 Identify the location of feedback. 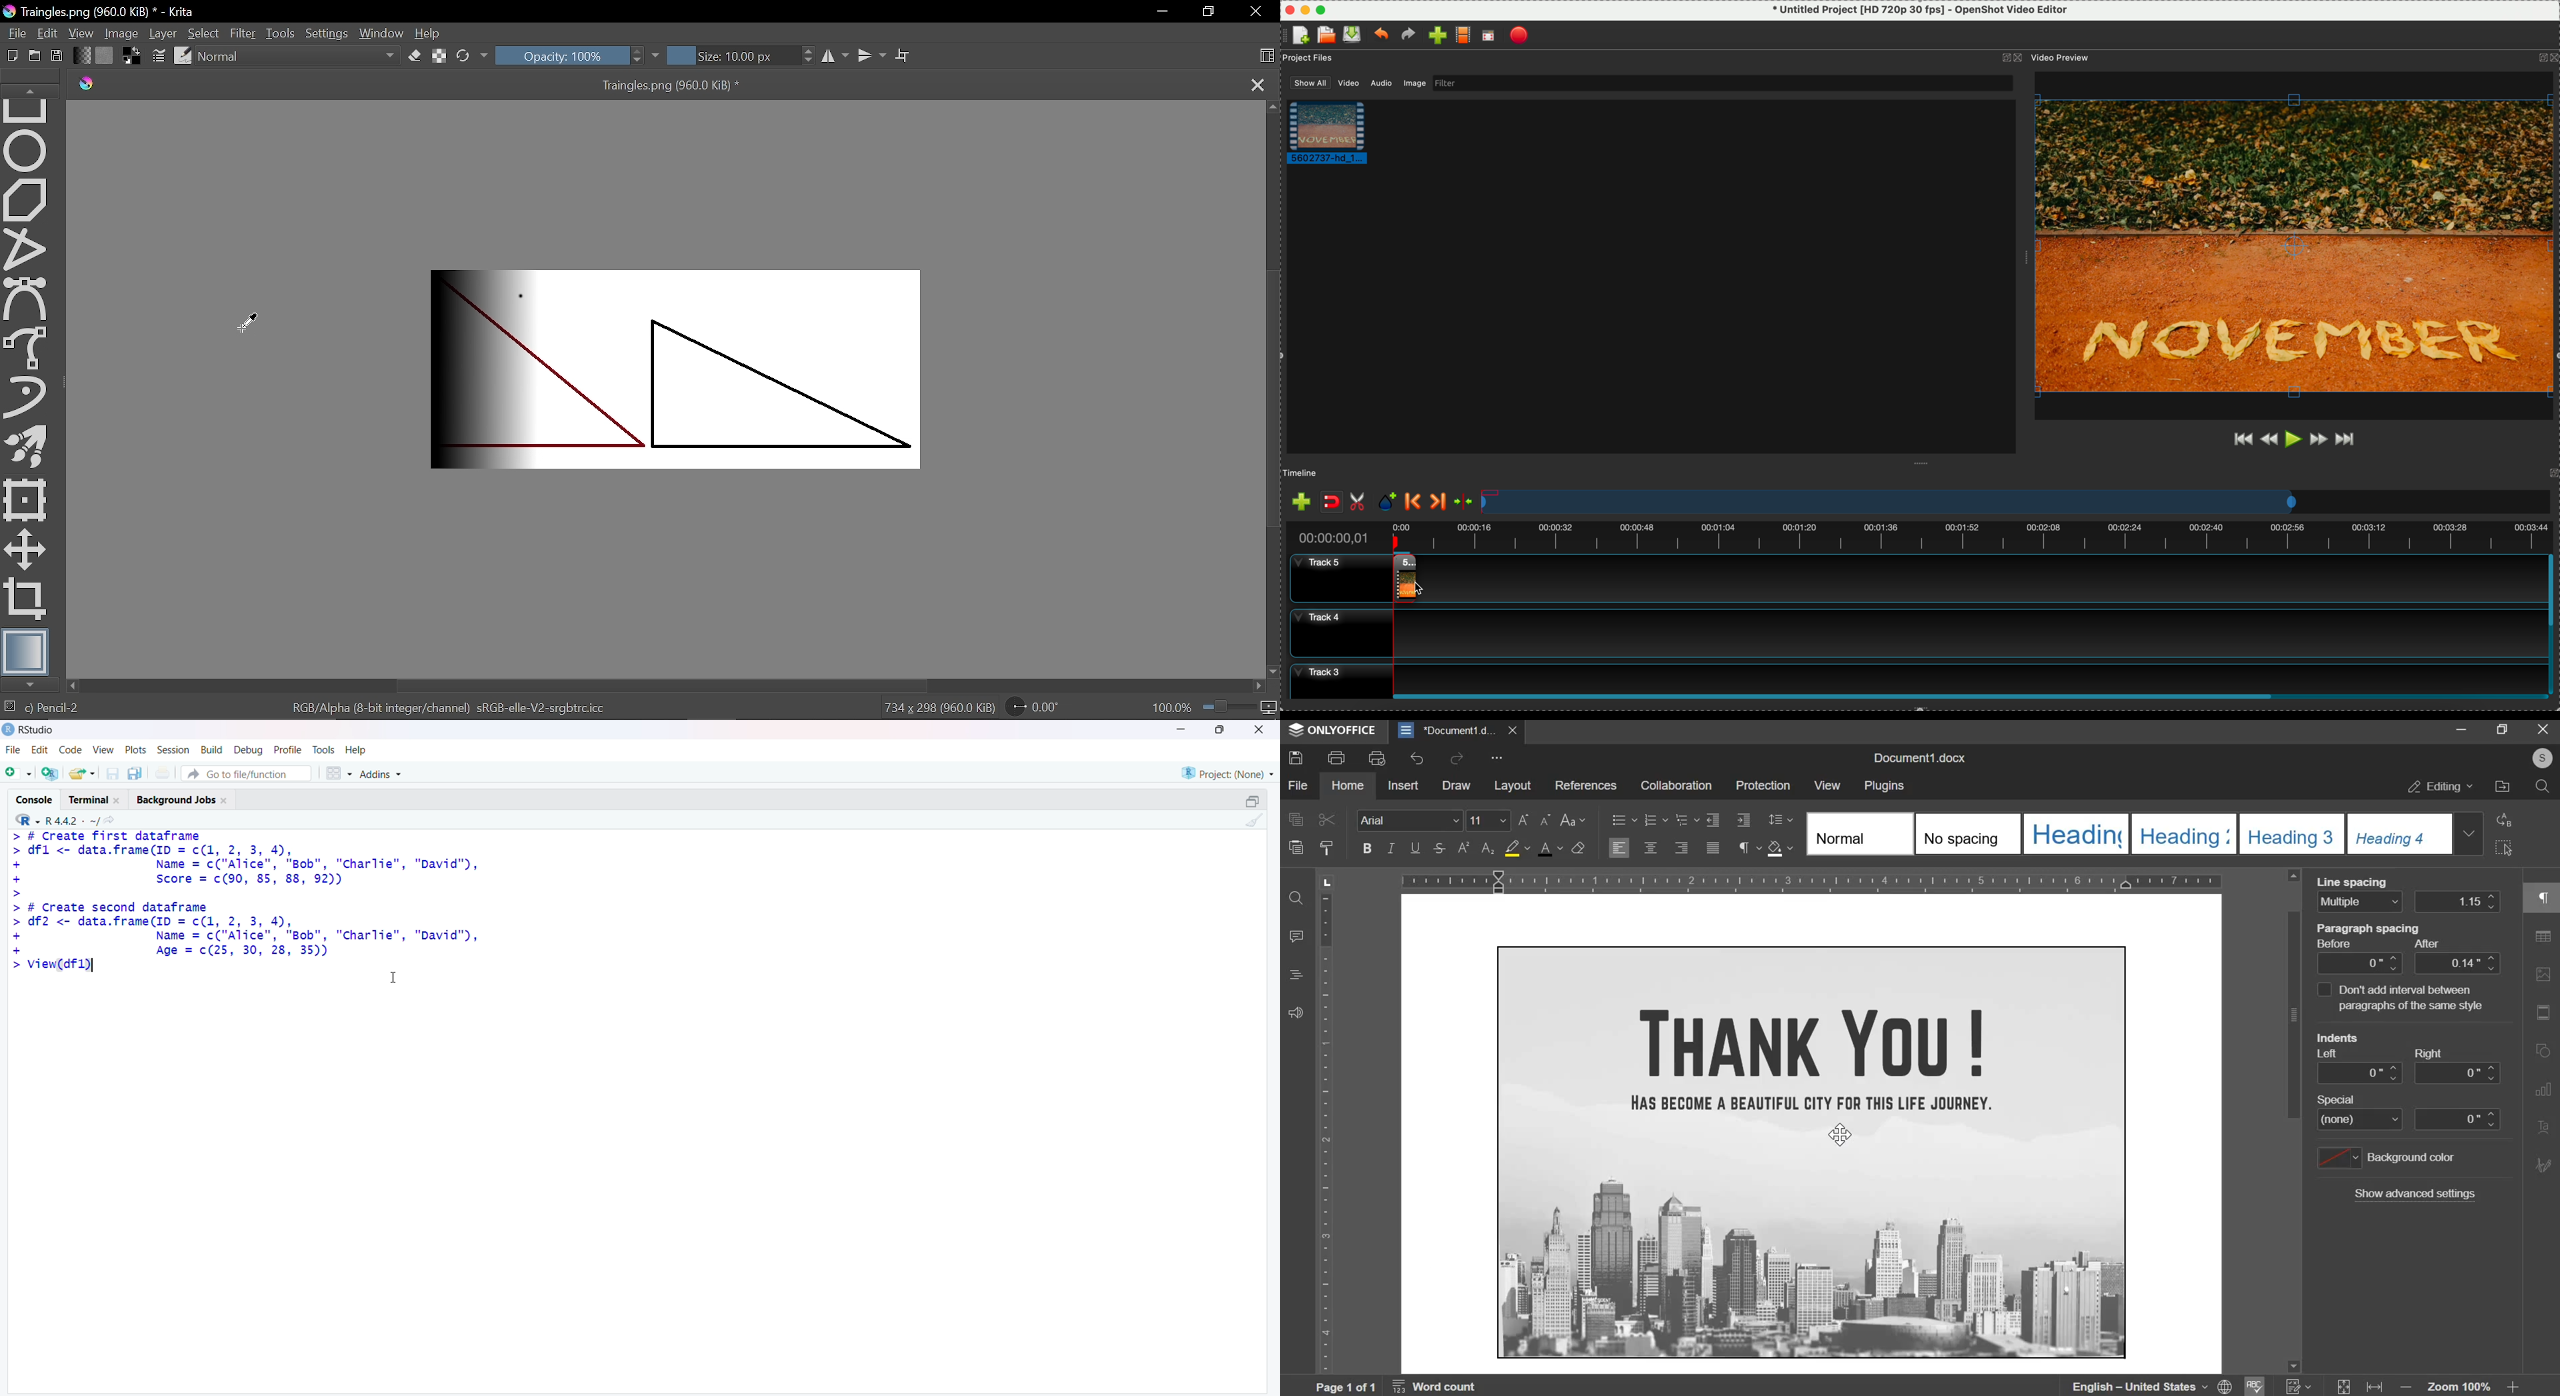
(1295, 1012).